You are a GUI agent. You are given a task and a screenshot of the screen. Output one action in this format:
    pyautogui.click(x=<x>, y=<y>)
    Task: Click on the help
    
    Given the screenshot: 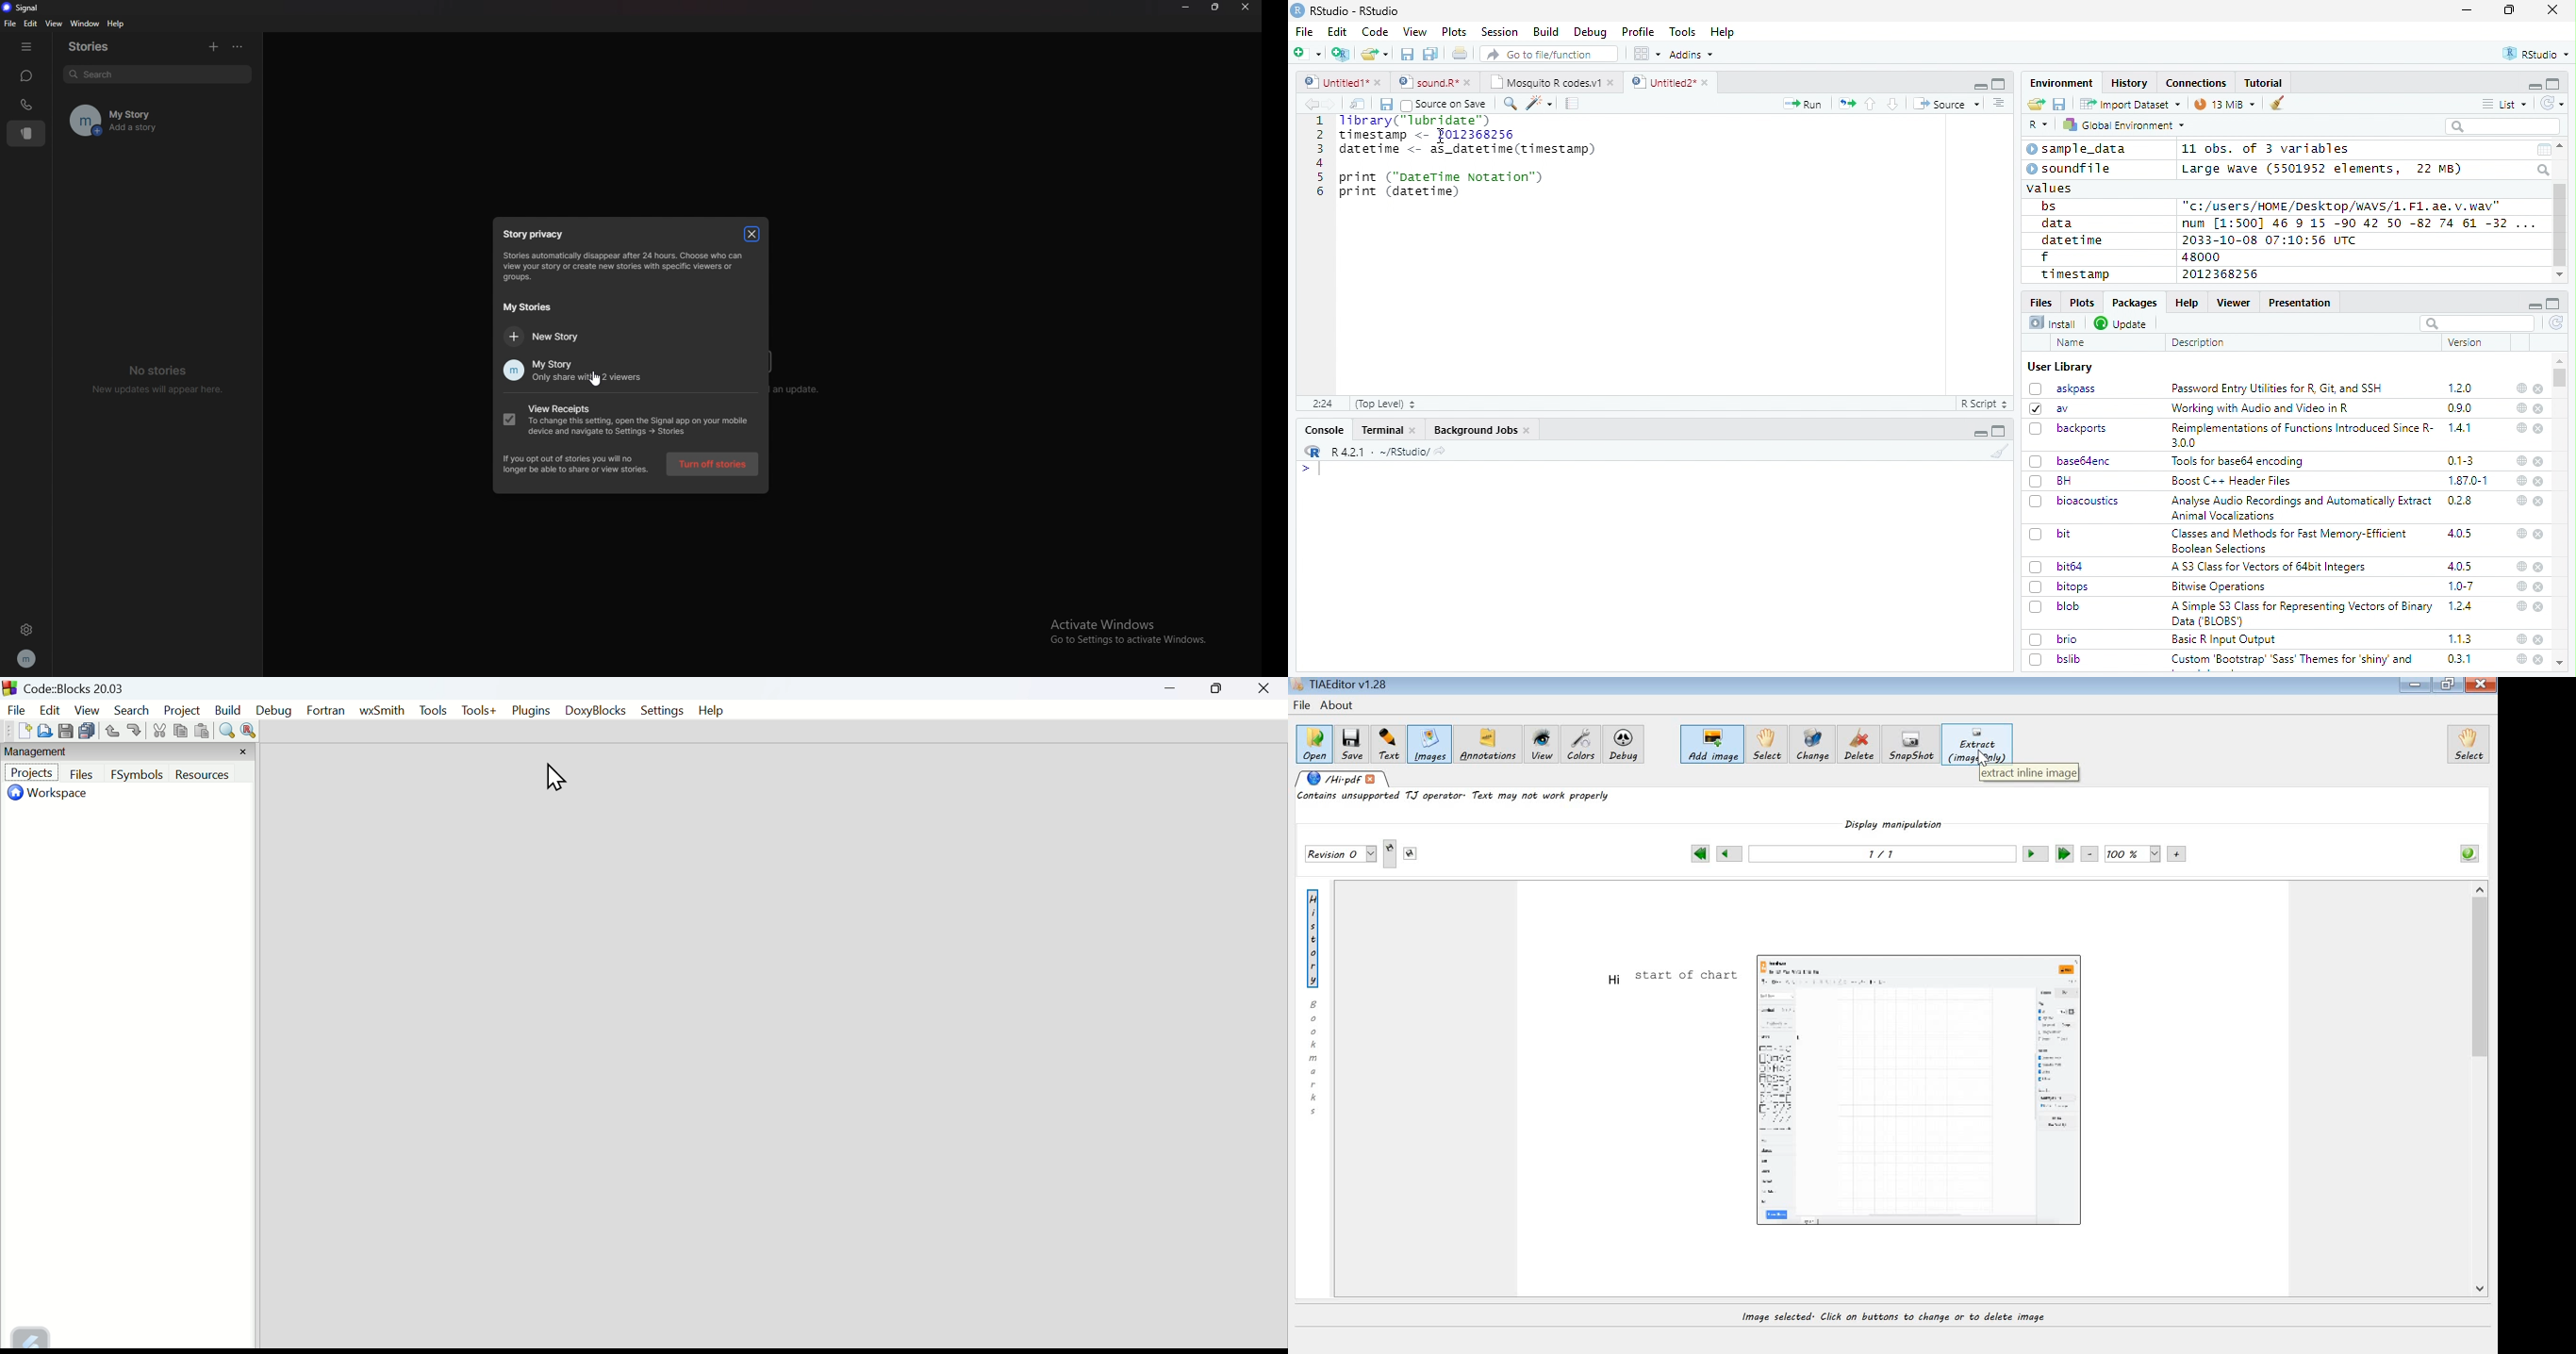 What is the action you would take?
    pyautogui.click(x=2521, y=461)
    